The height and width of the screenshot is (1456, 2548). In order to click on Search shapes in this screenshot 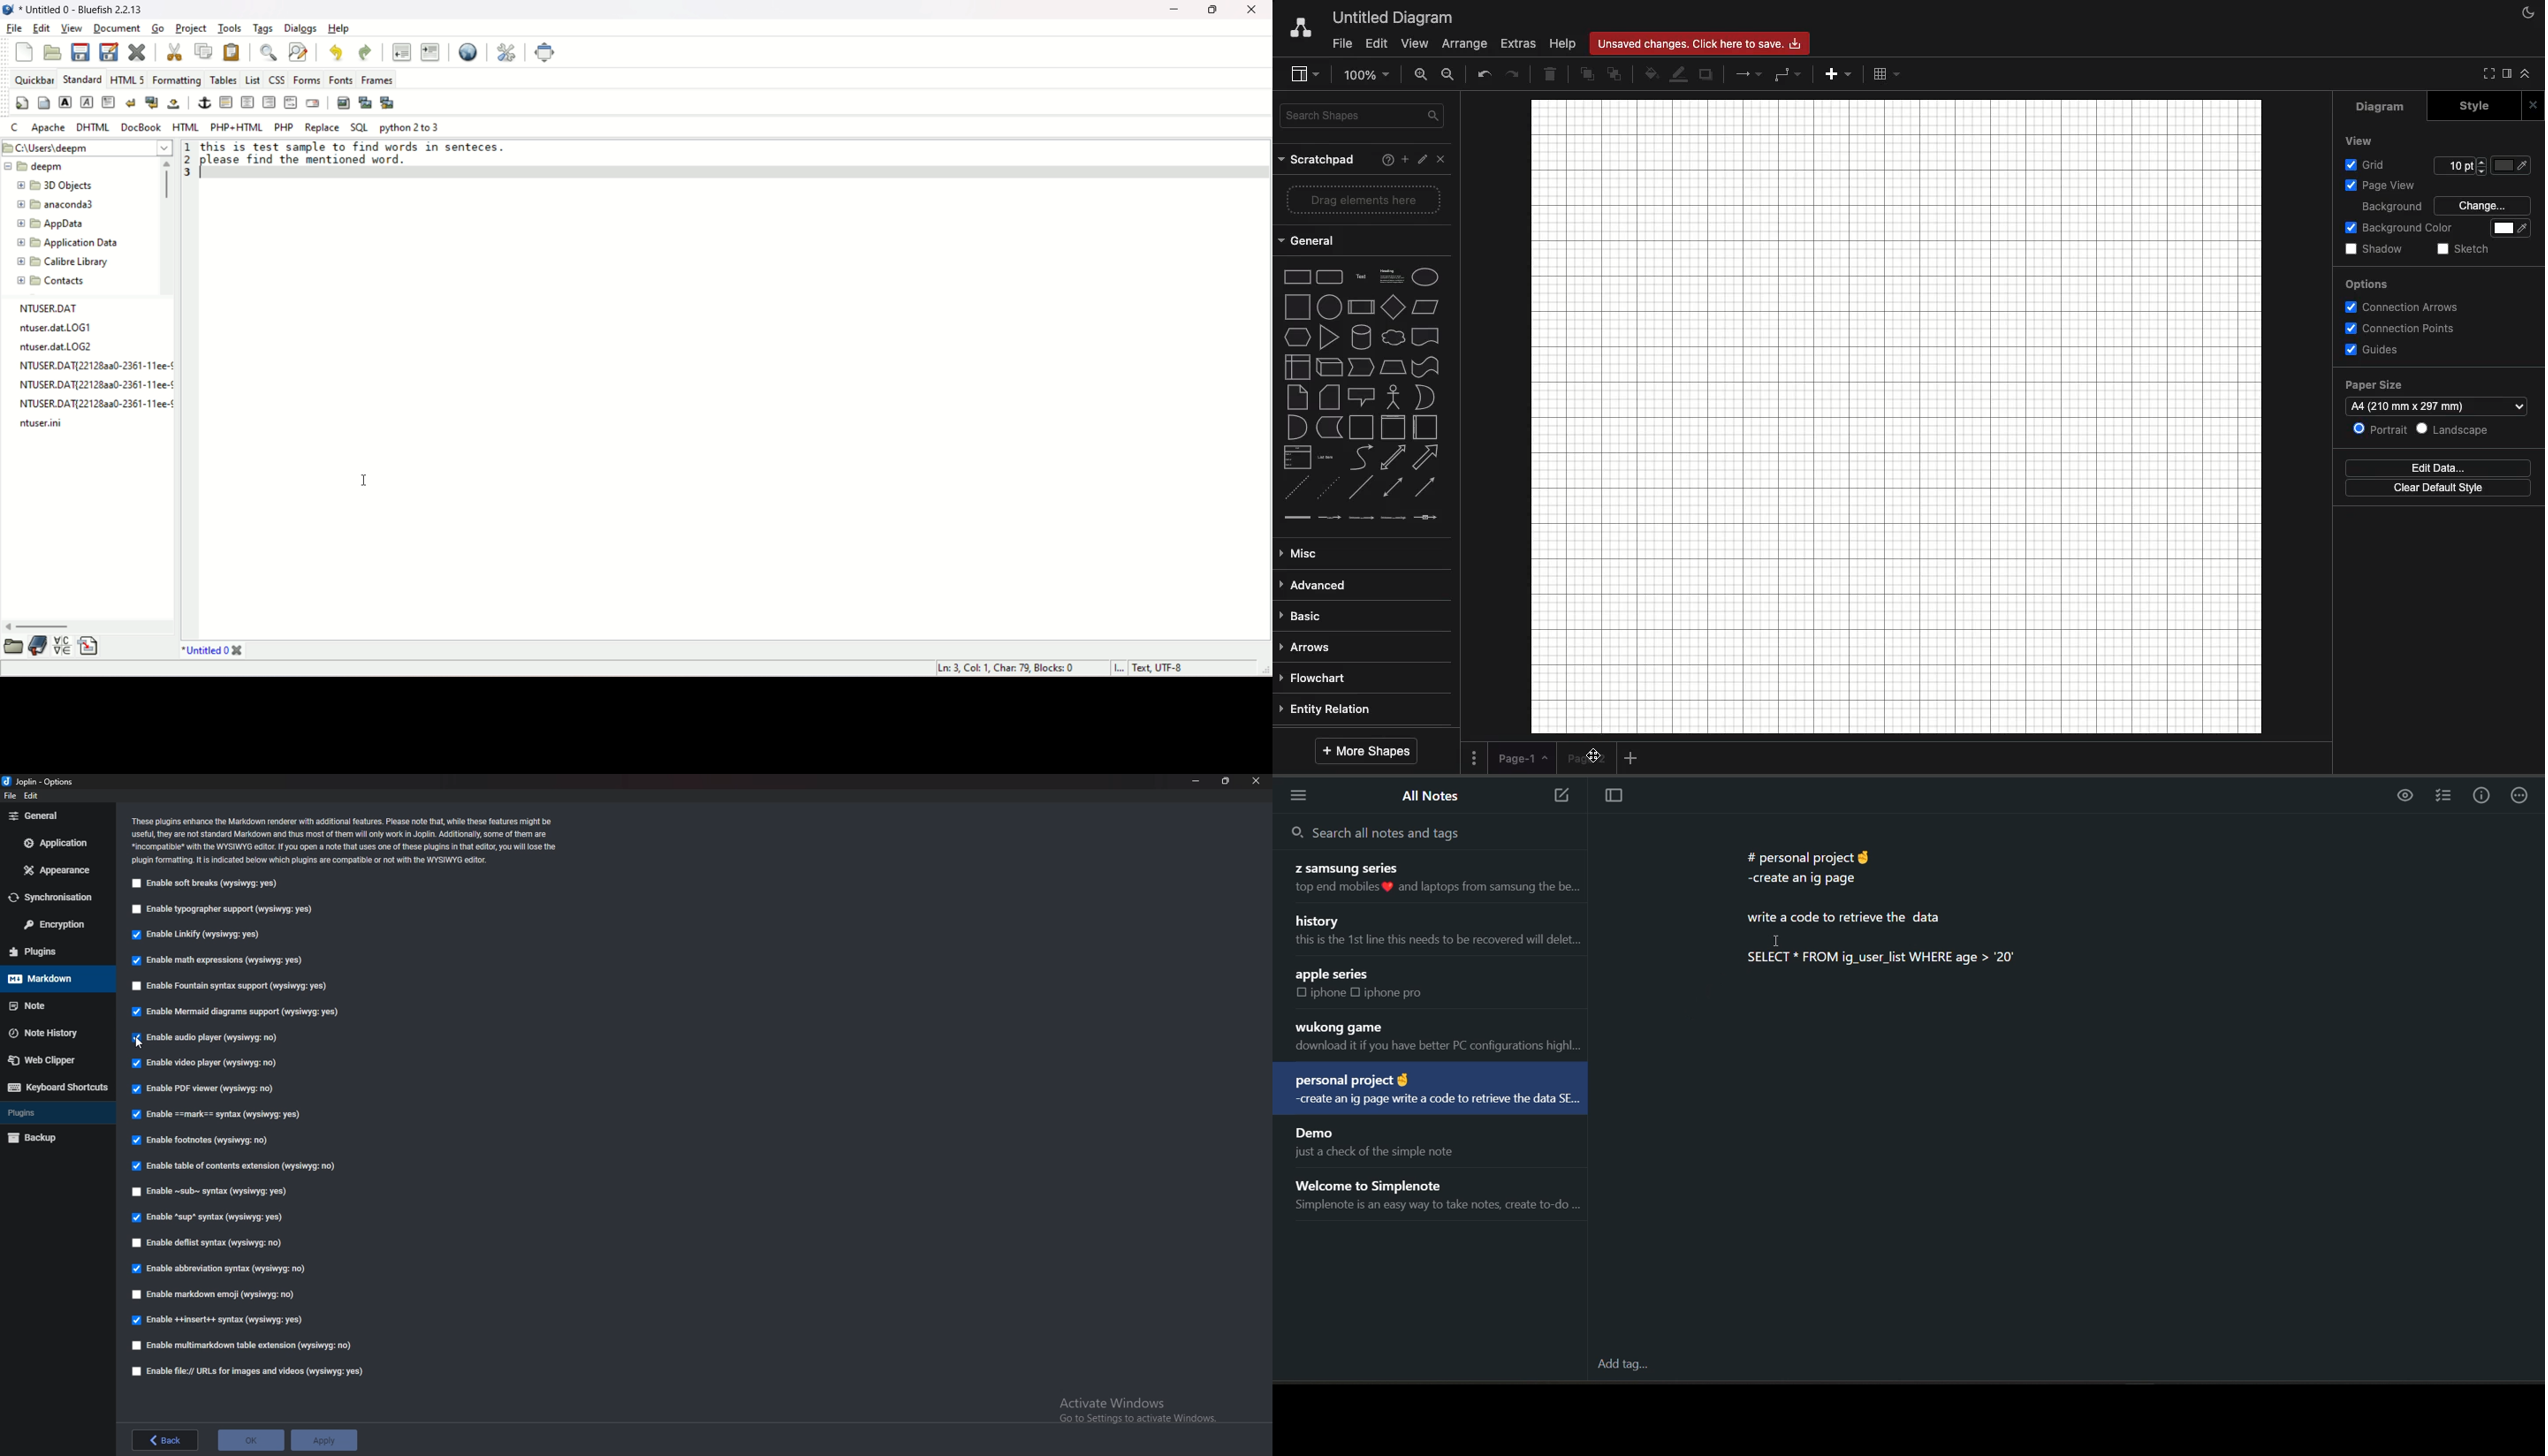, I will do `click(1366, 118)`.